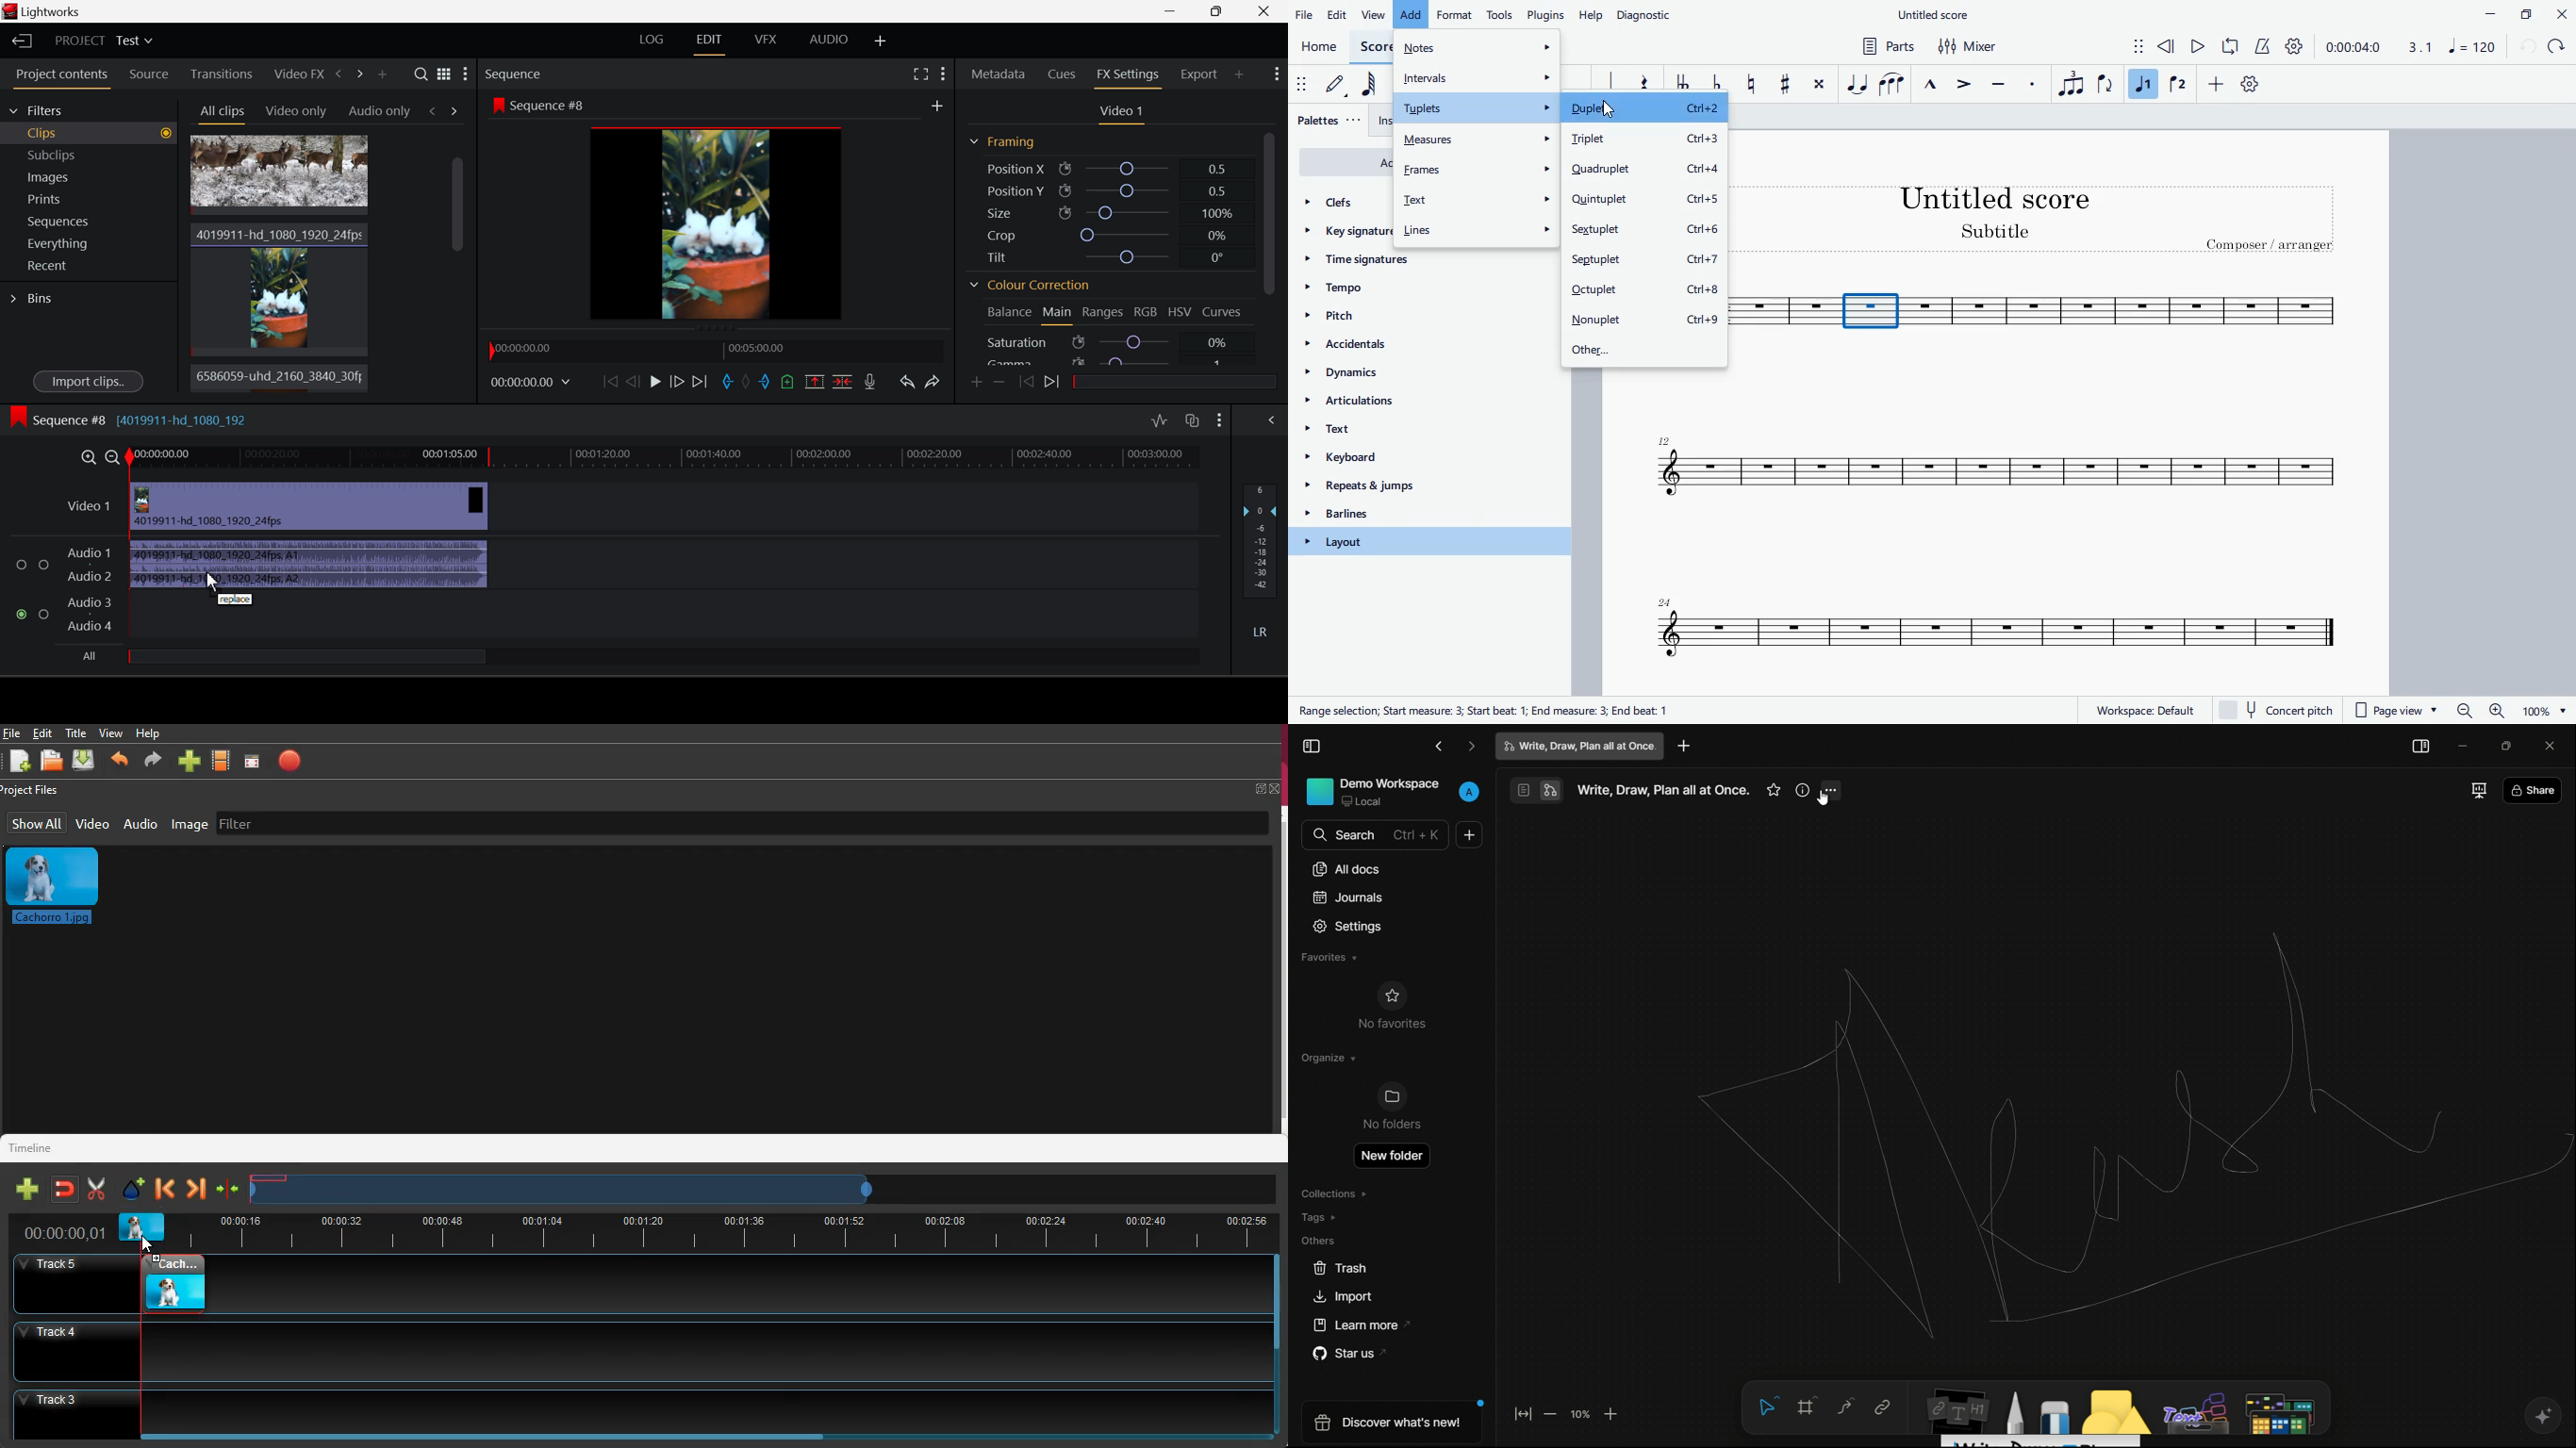 This screenshot has width=2576, height=1456. I want to click on Export, so click(1198, 74).